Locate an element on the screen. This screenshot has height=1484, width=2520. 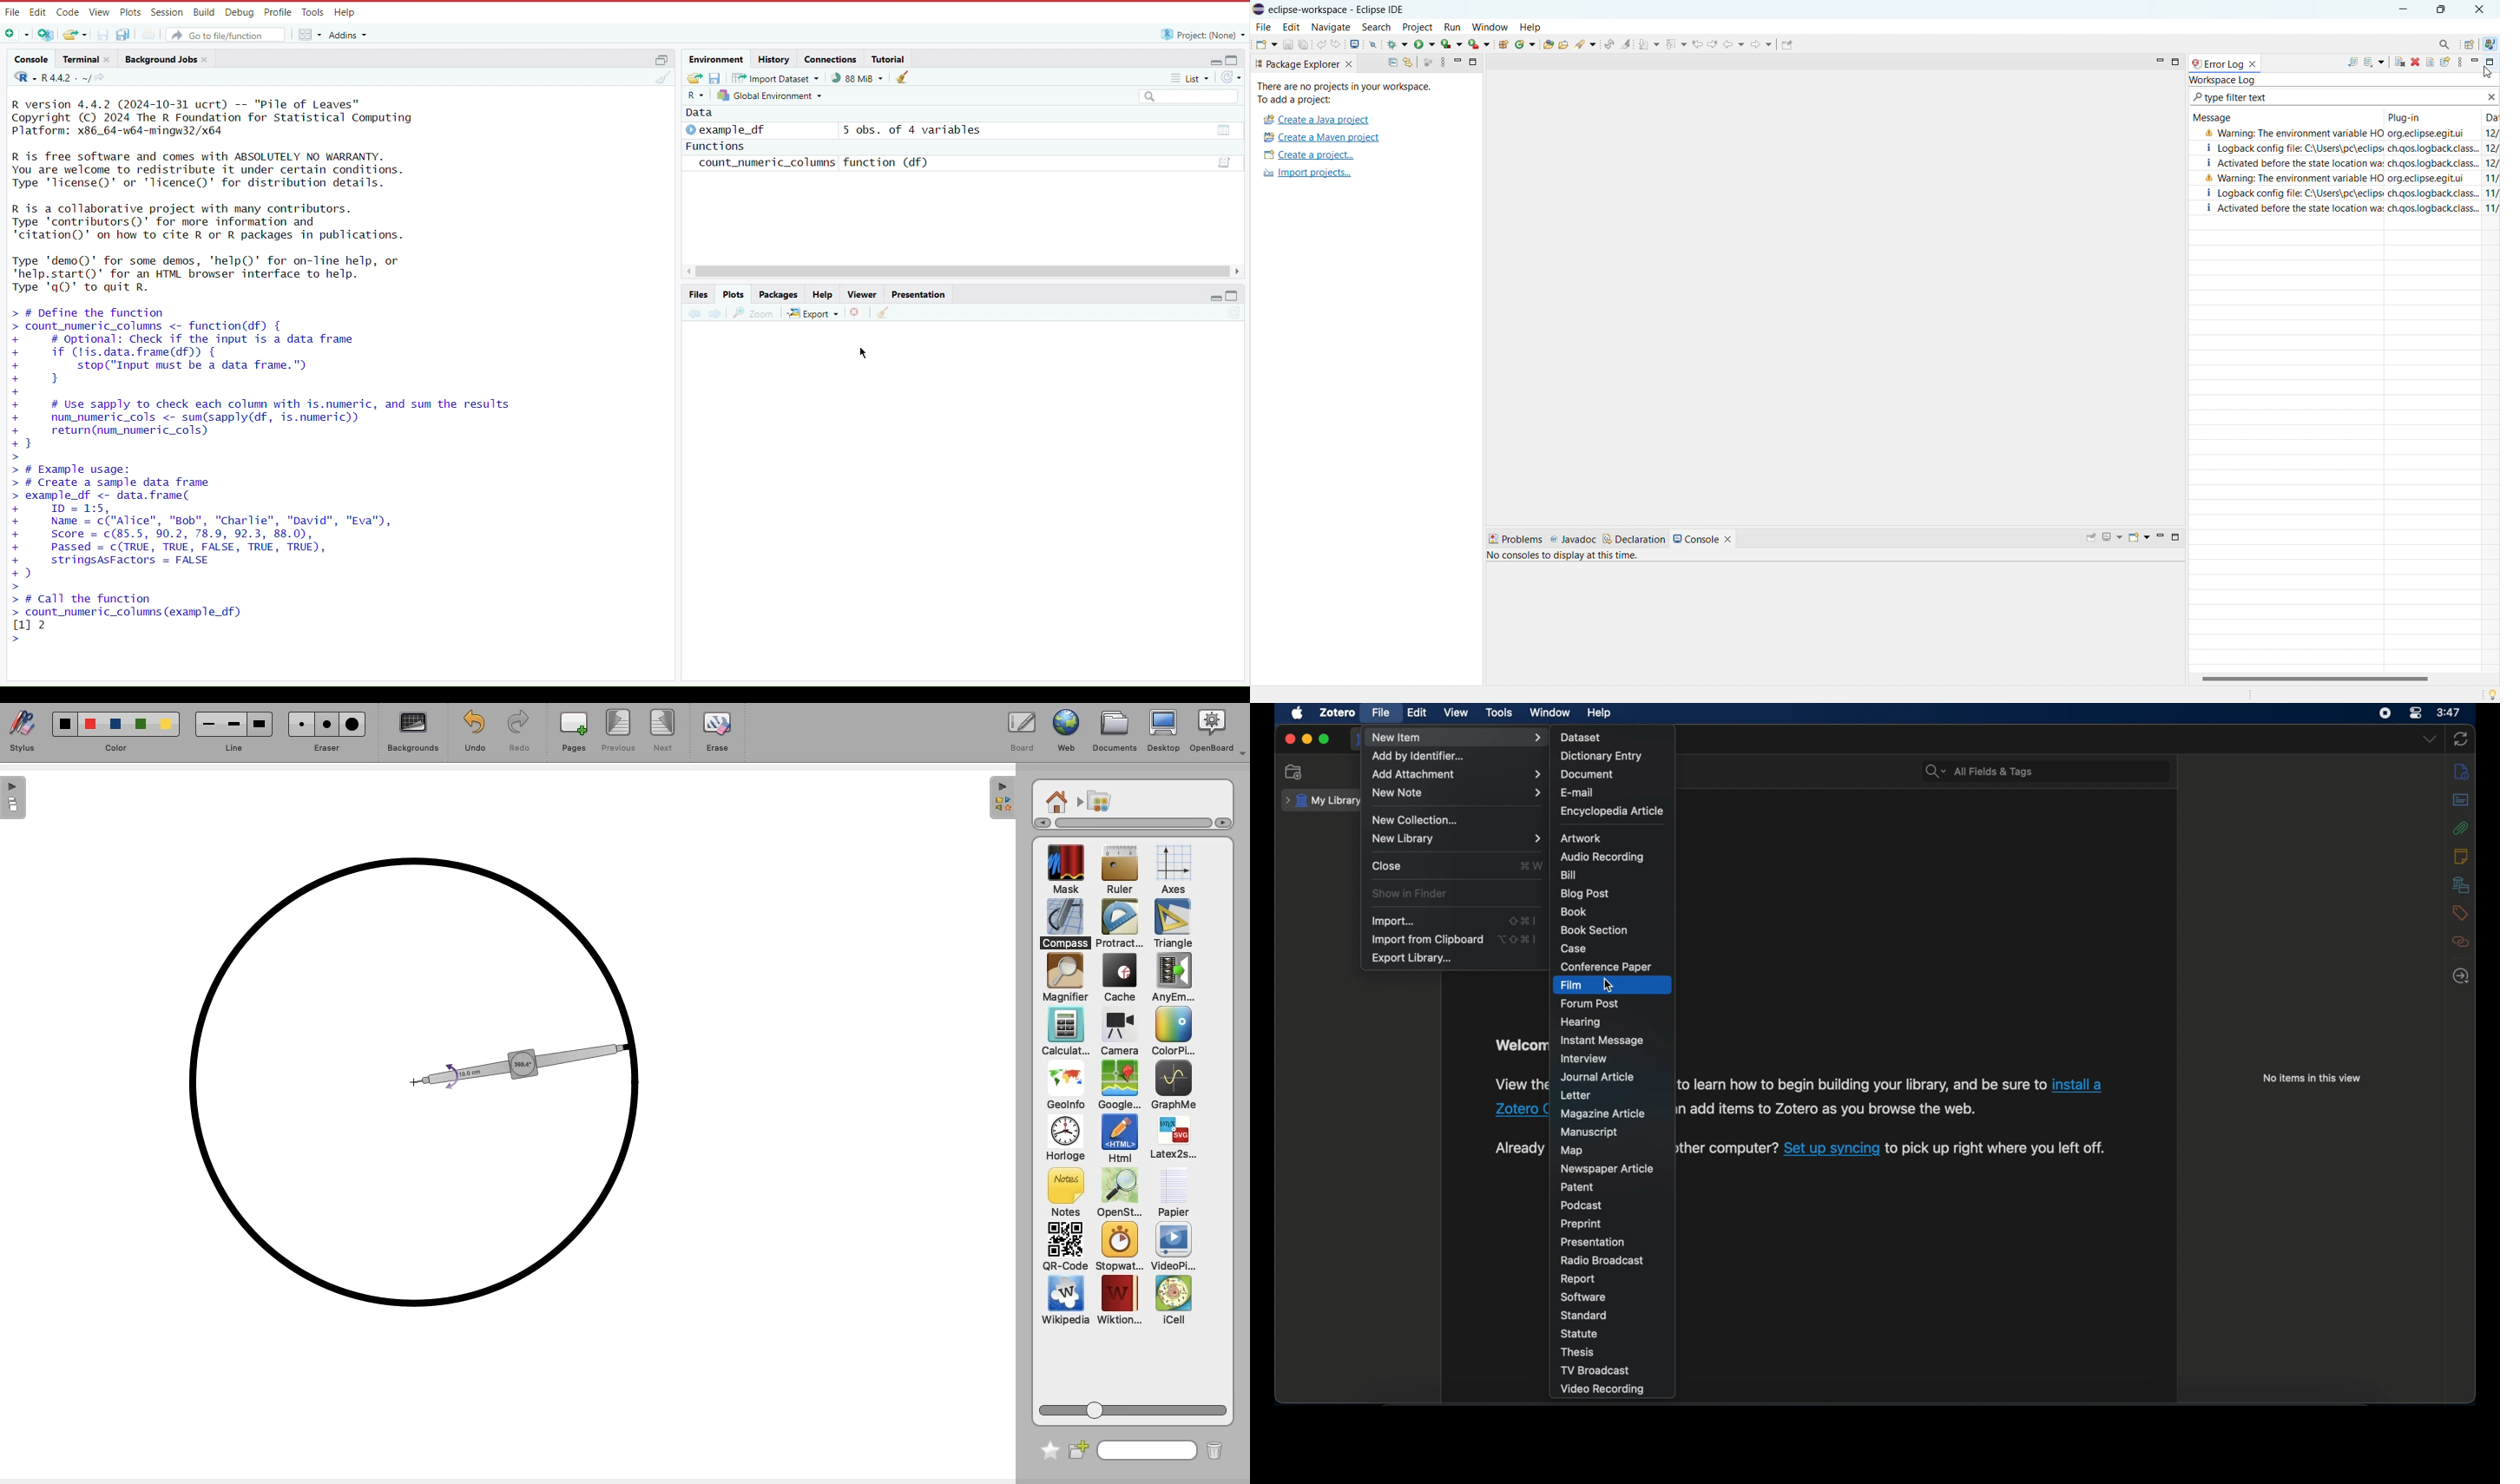
Right is located at coordinates (1239, 272).